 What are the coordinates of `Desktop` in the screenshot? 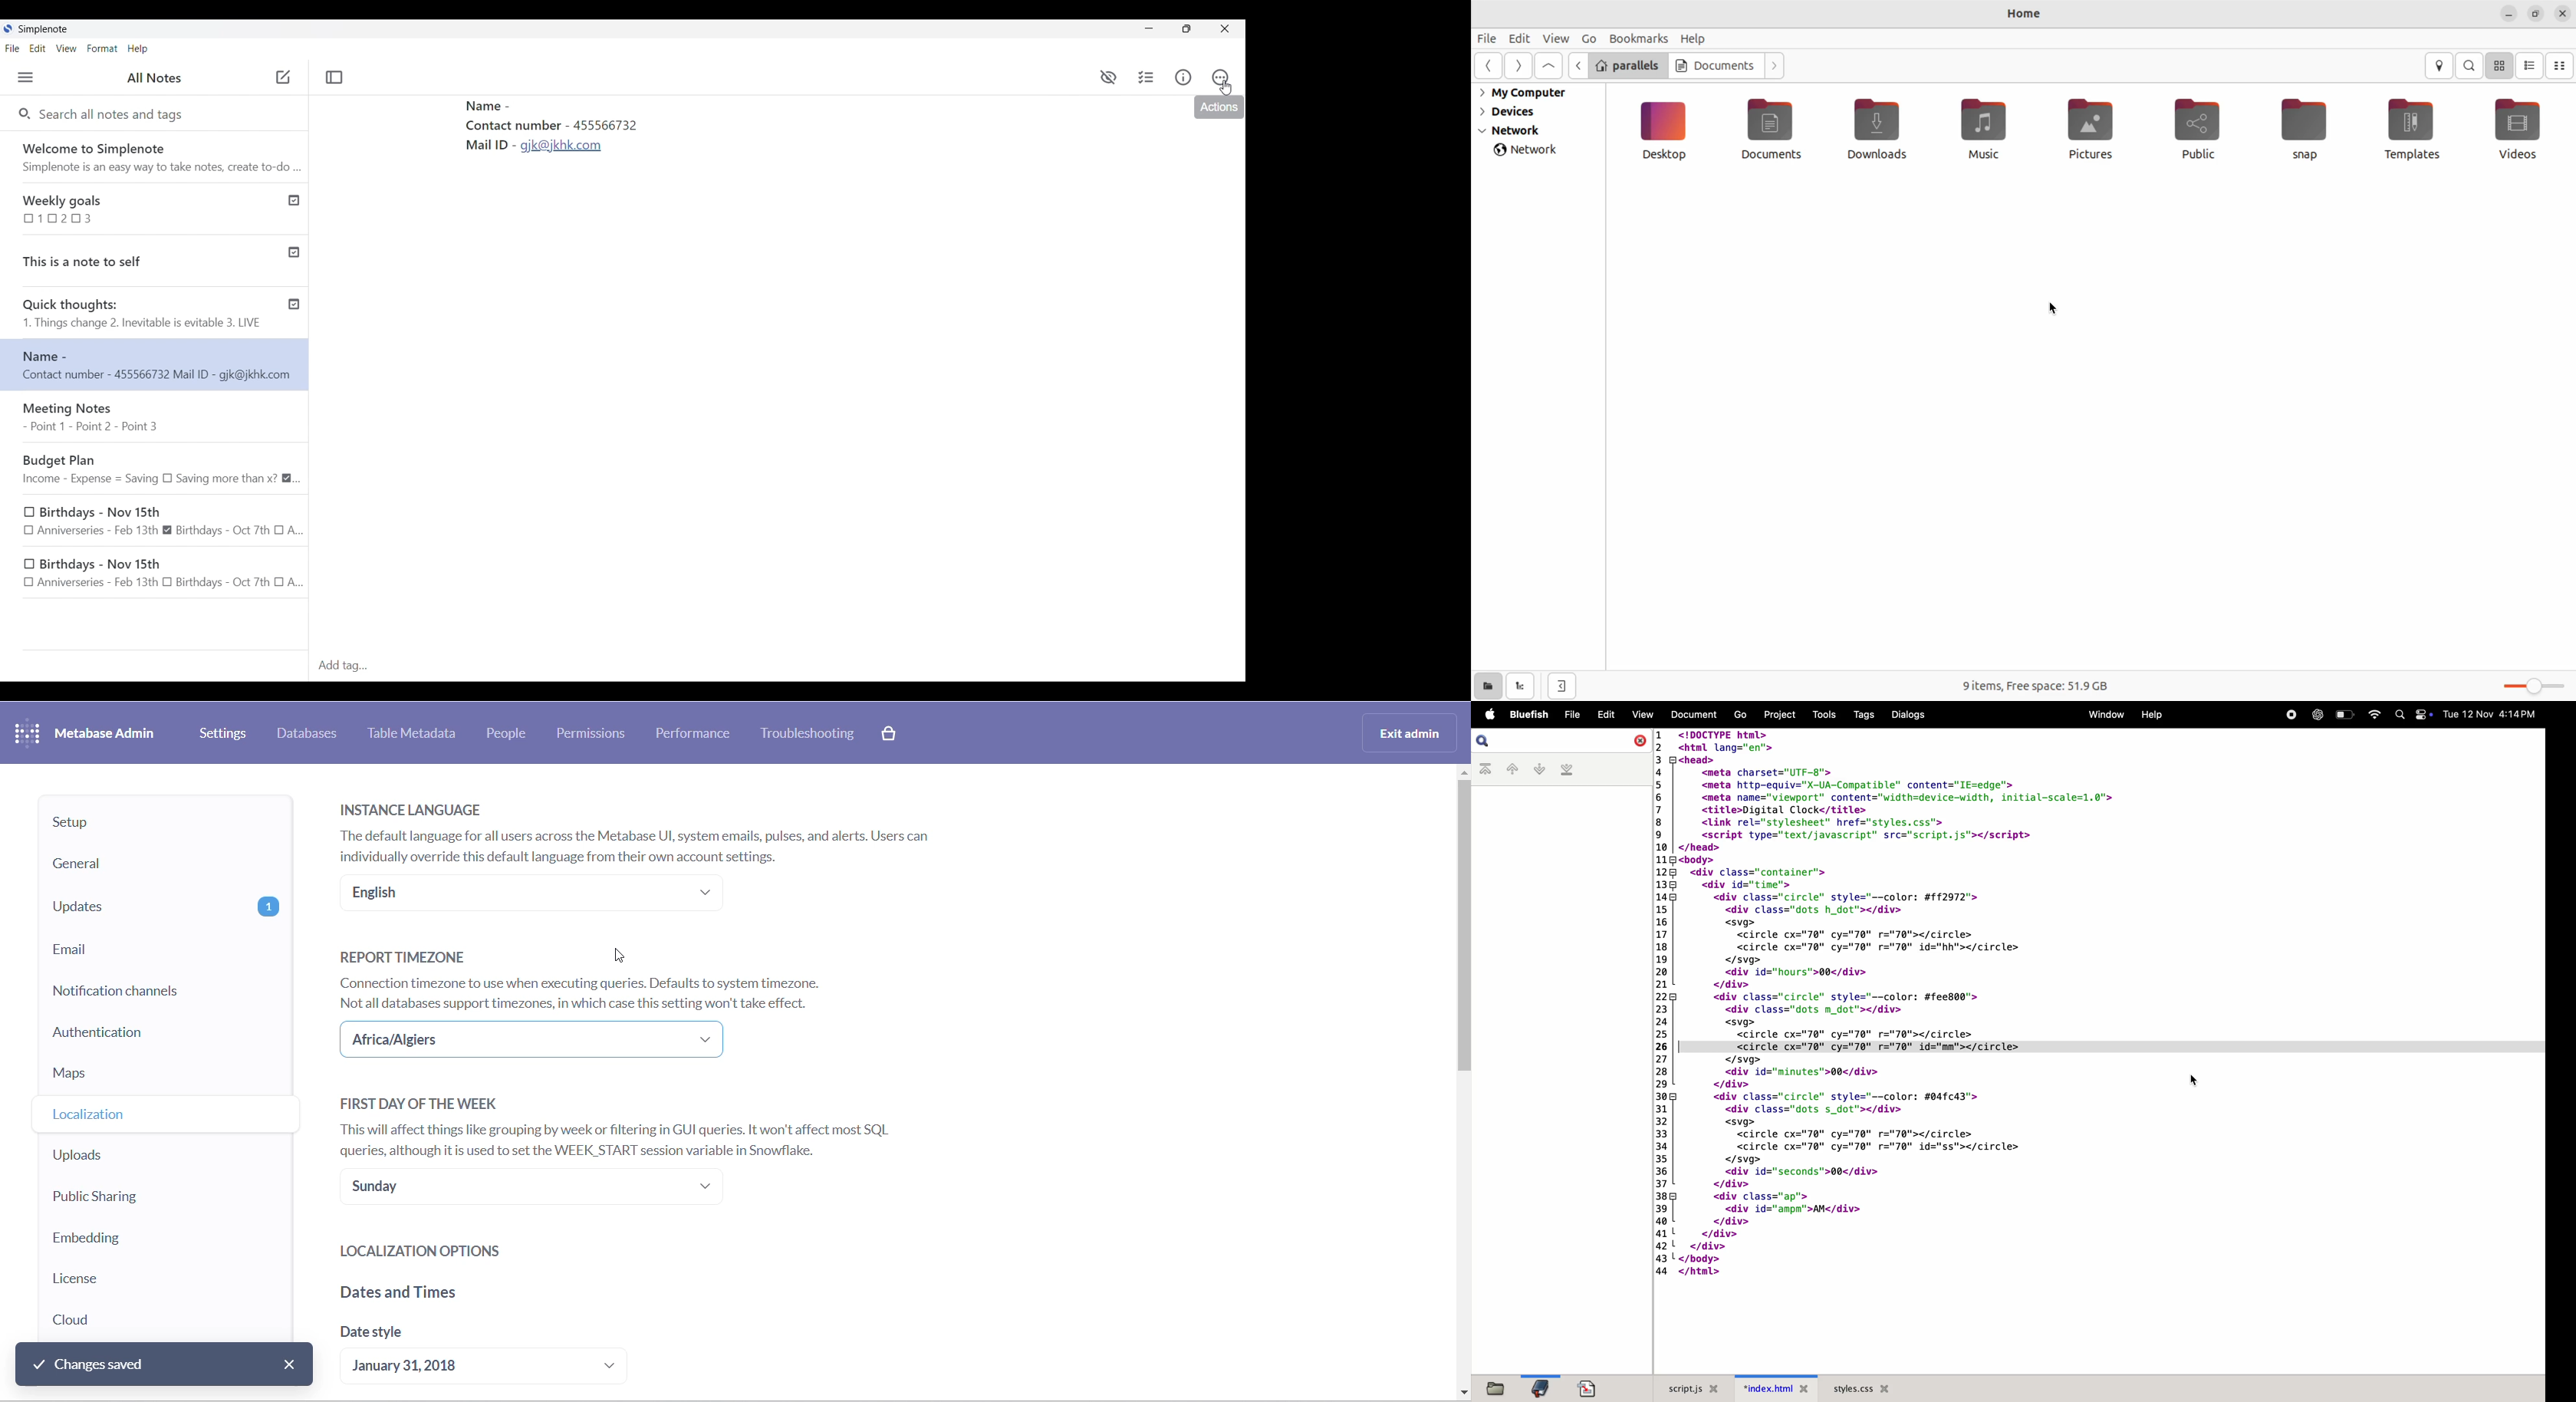 It's located at (1668, 131).